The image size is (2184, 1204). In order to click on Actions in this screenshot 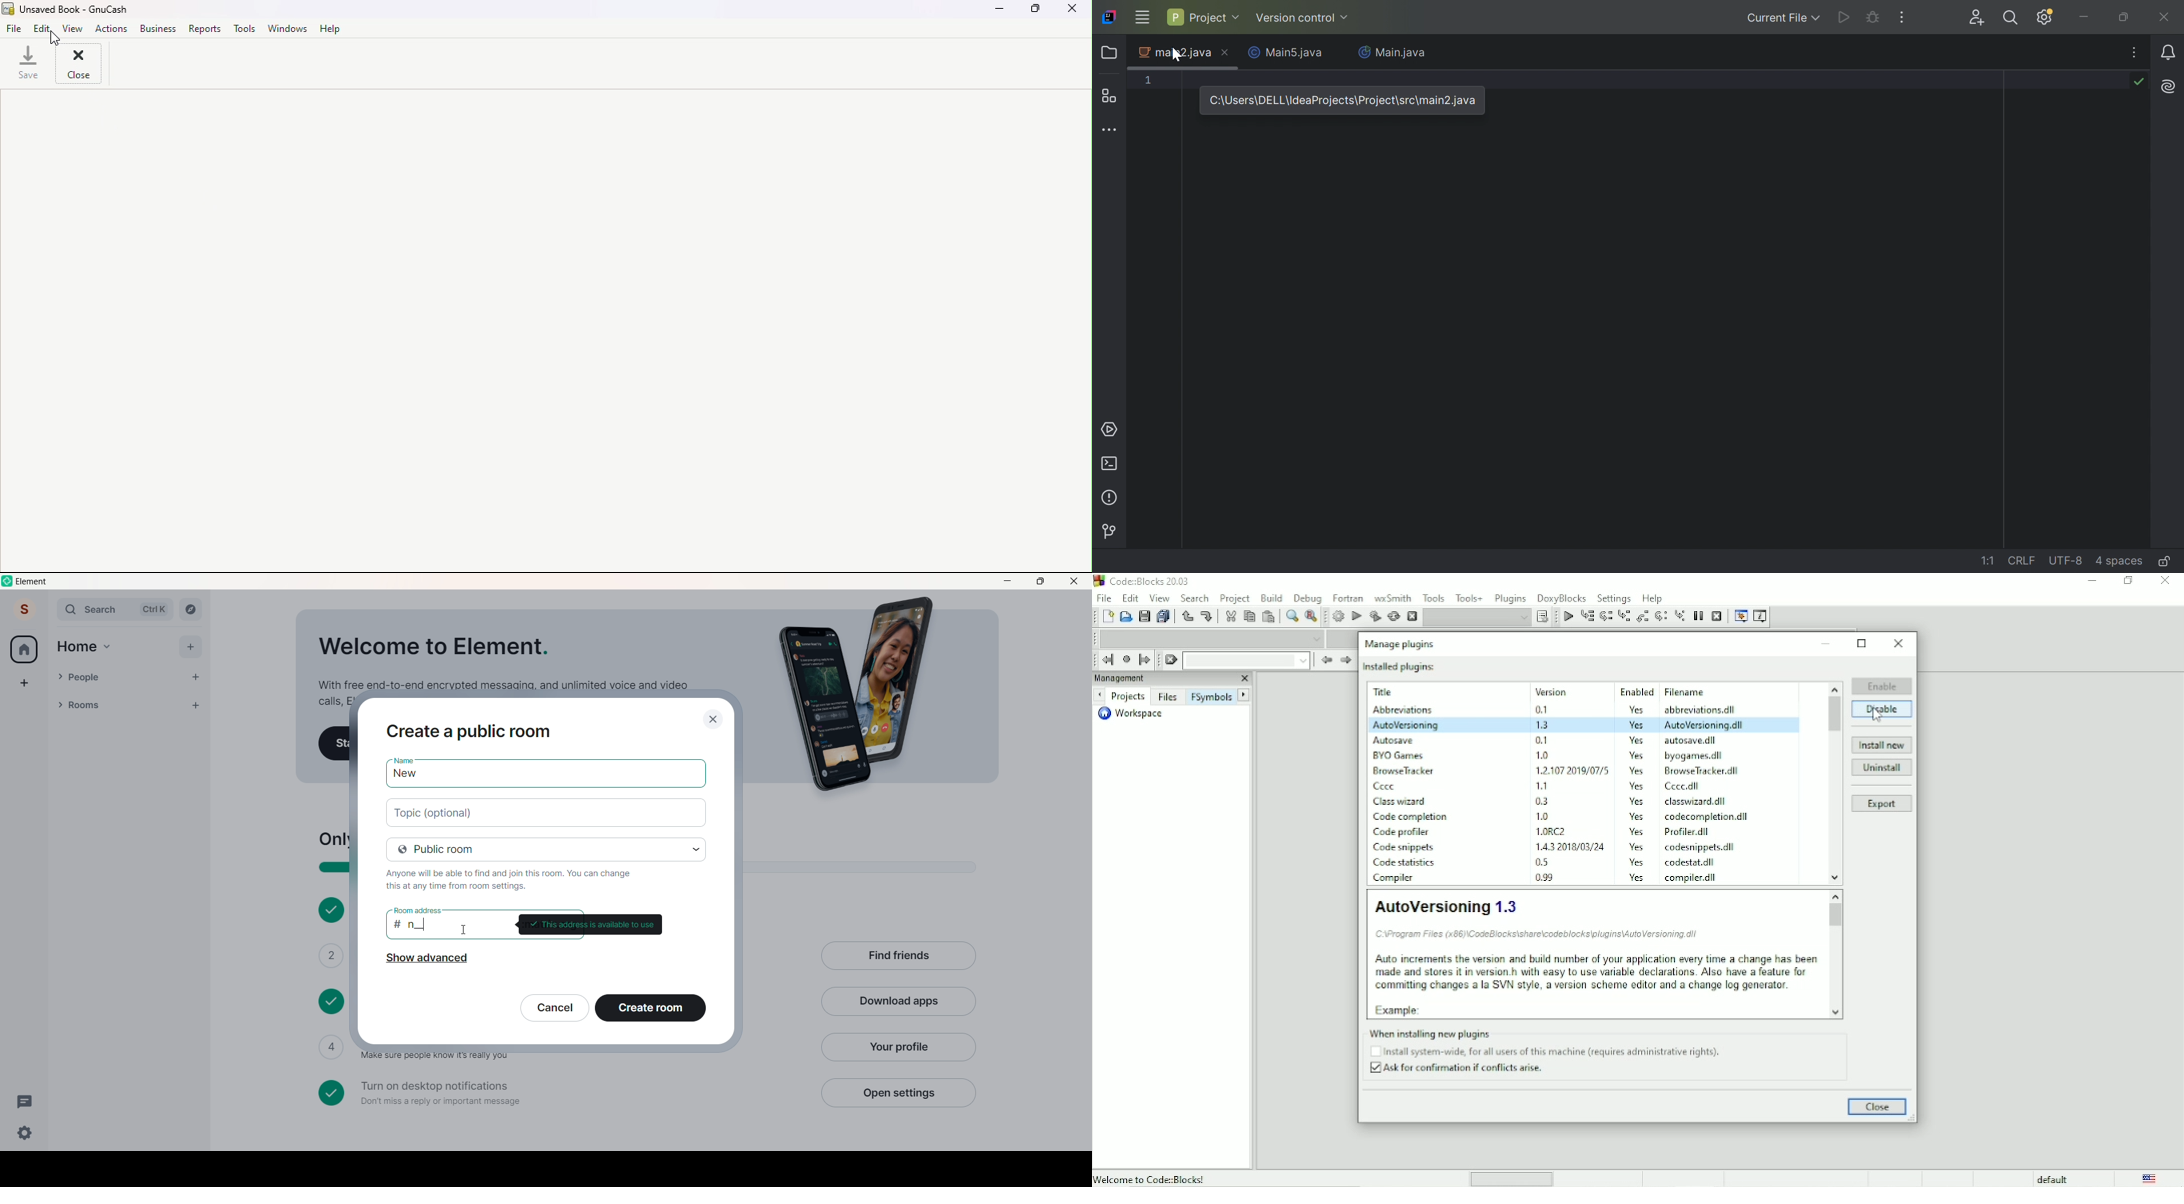, I will do `click(112, 28)`.